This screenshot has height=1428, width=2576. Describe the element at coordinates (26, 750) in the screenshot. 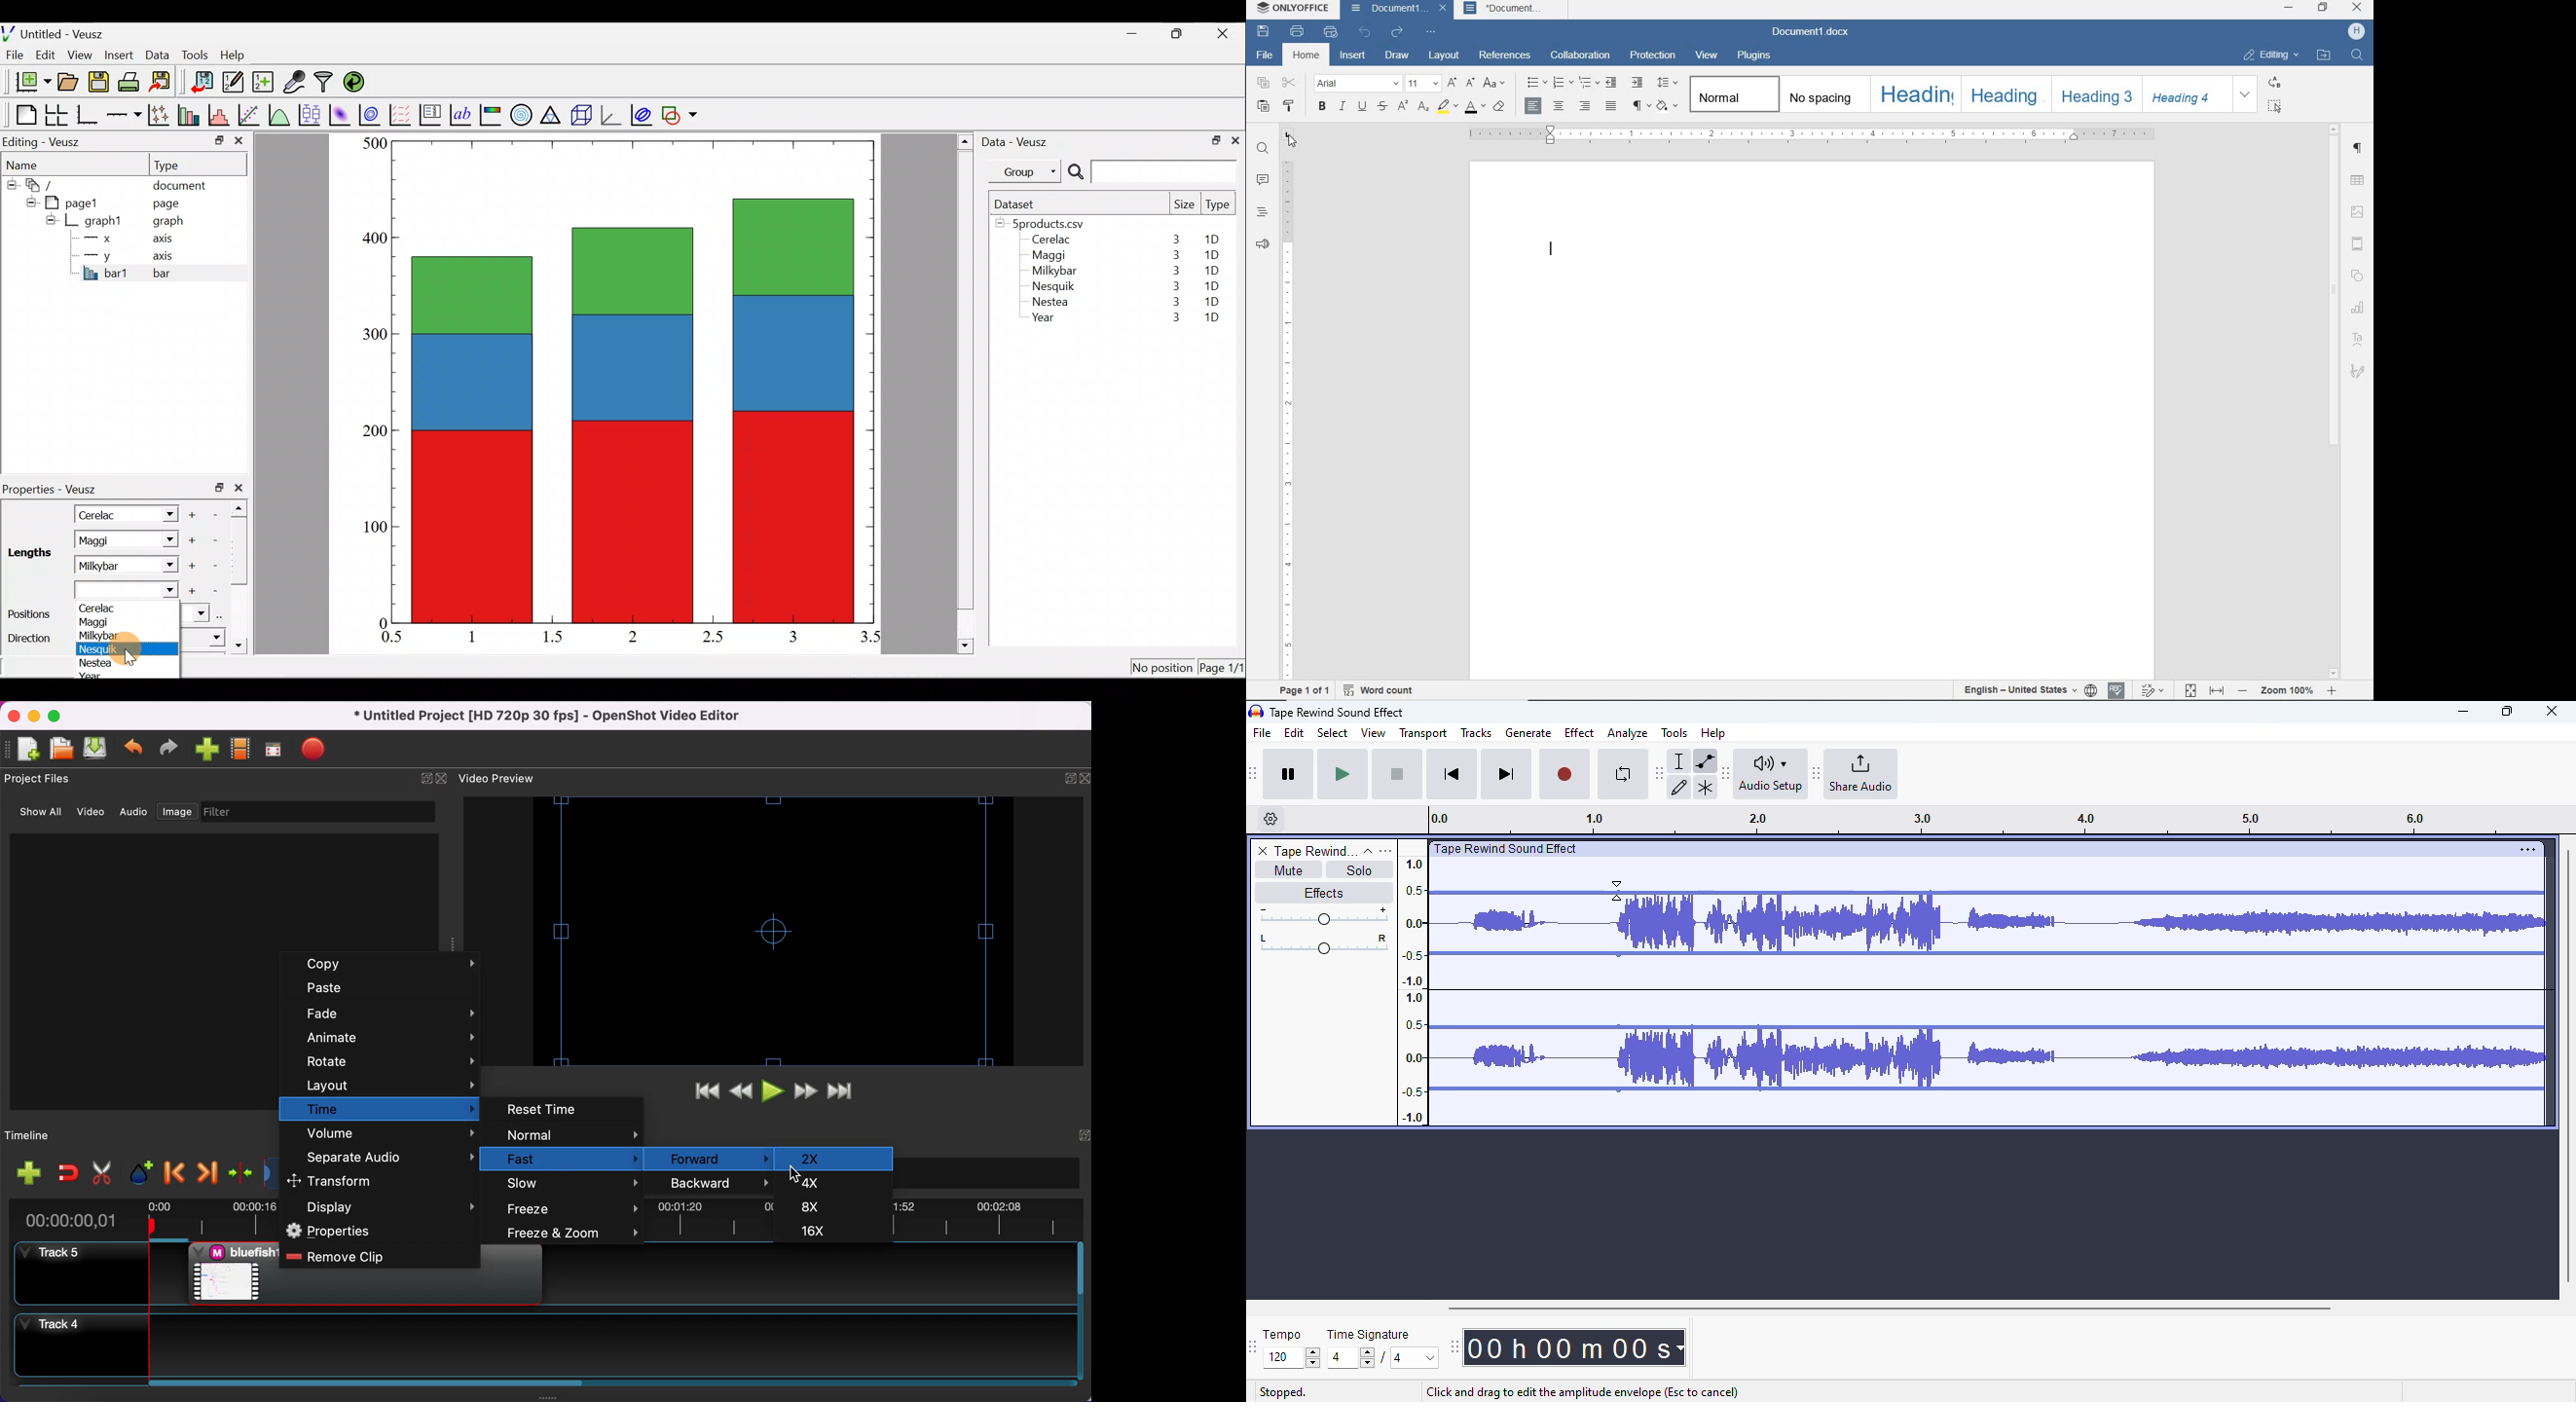

I see `add file` at that location.